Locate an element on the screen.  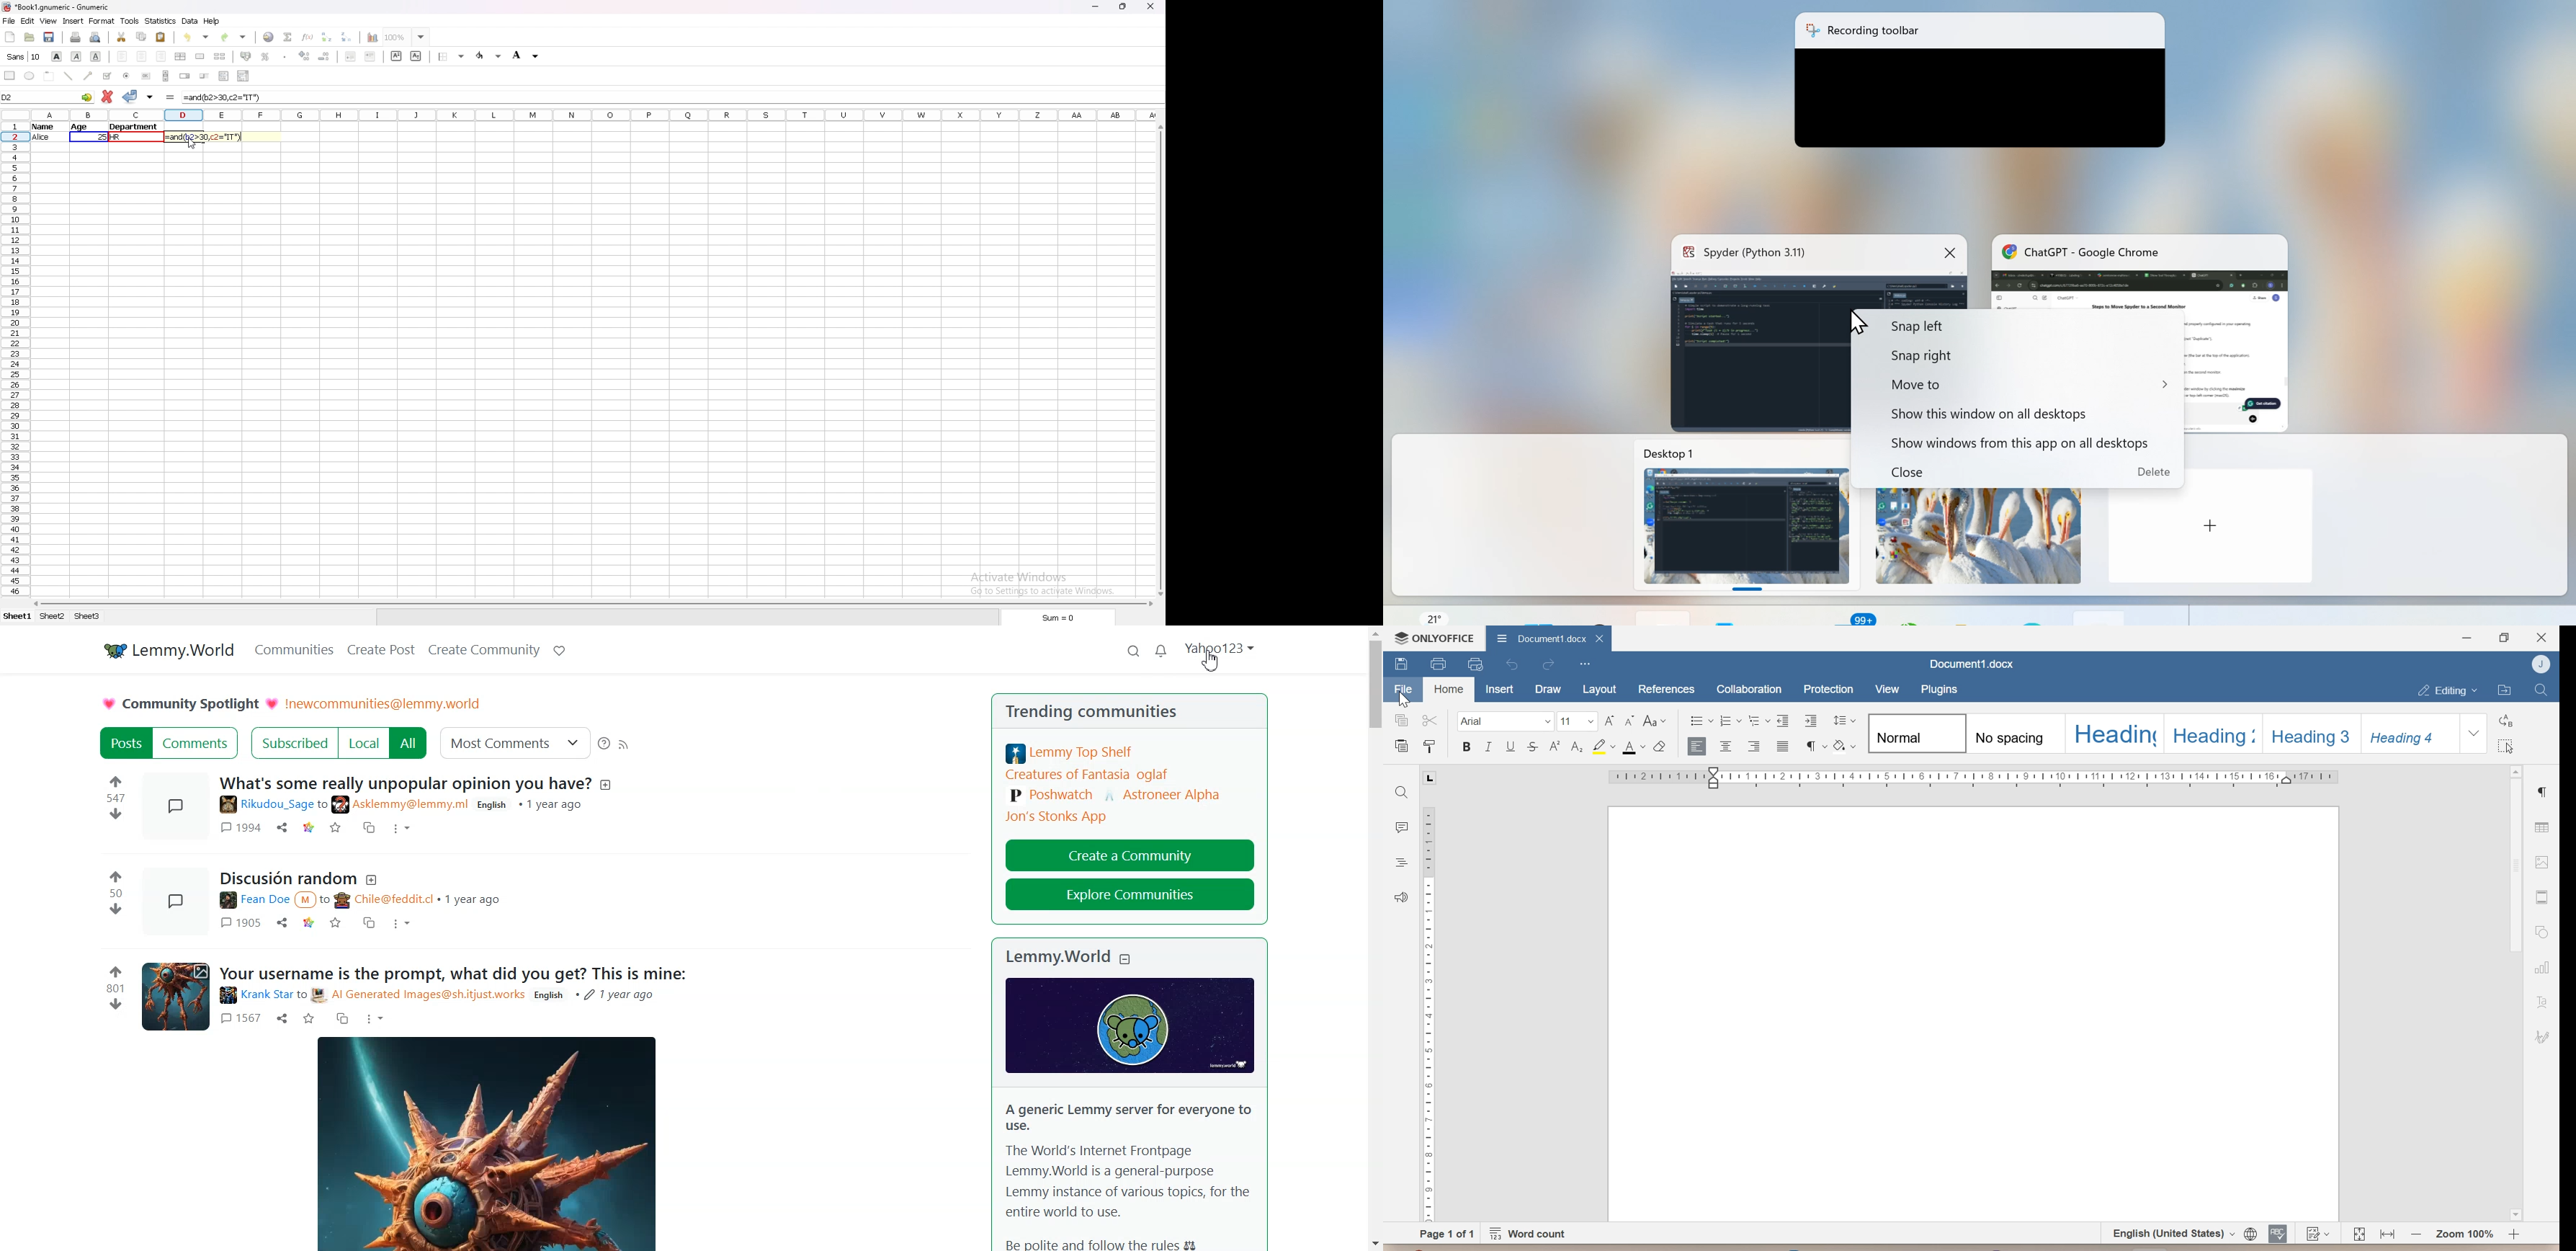
M to is located at coordinates (313, 900).